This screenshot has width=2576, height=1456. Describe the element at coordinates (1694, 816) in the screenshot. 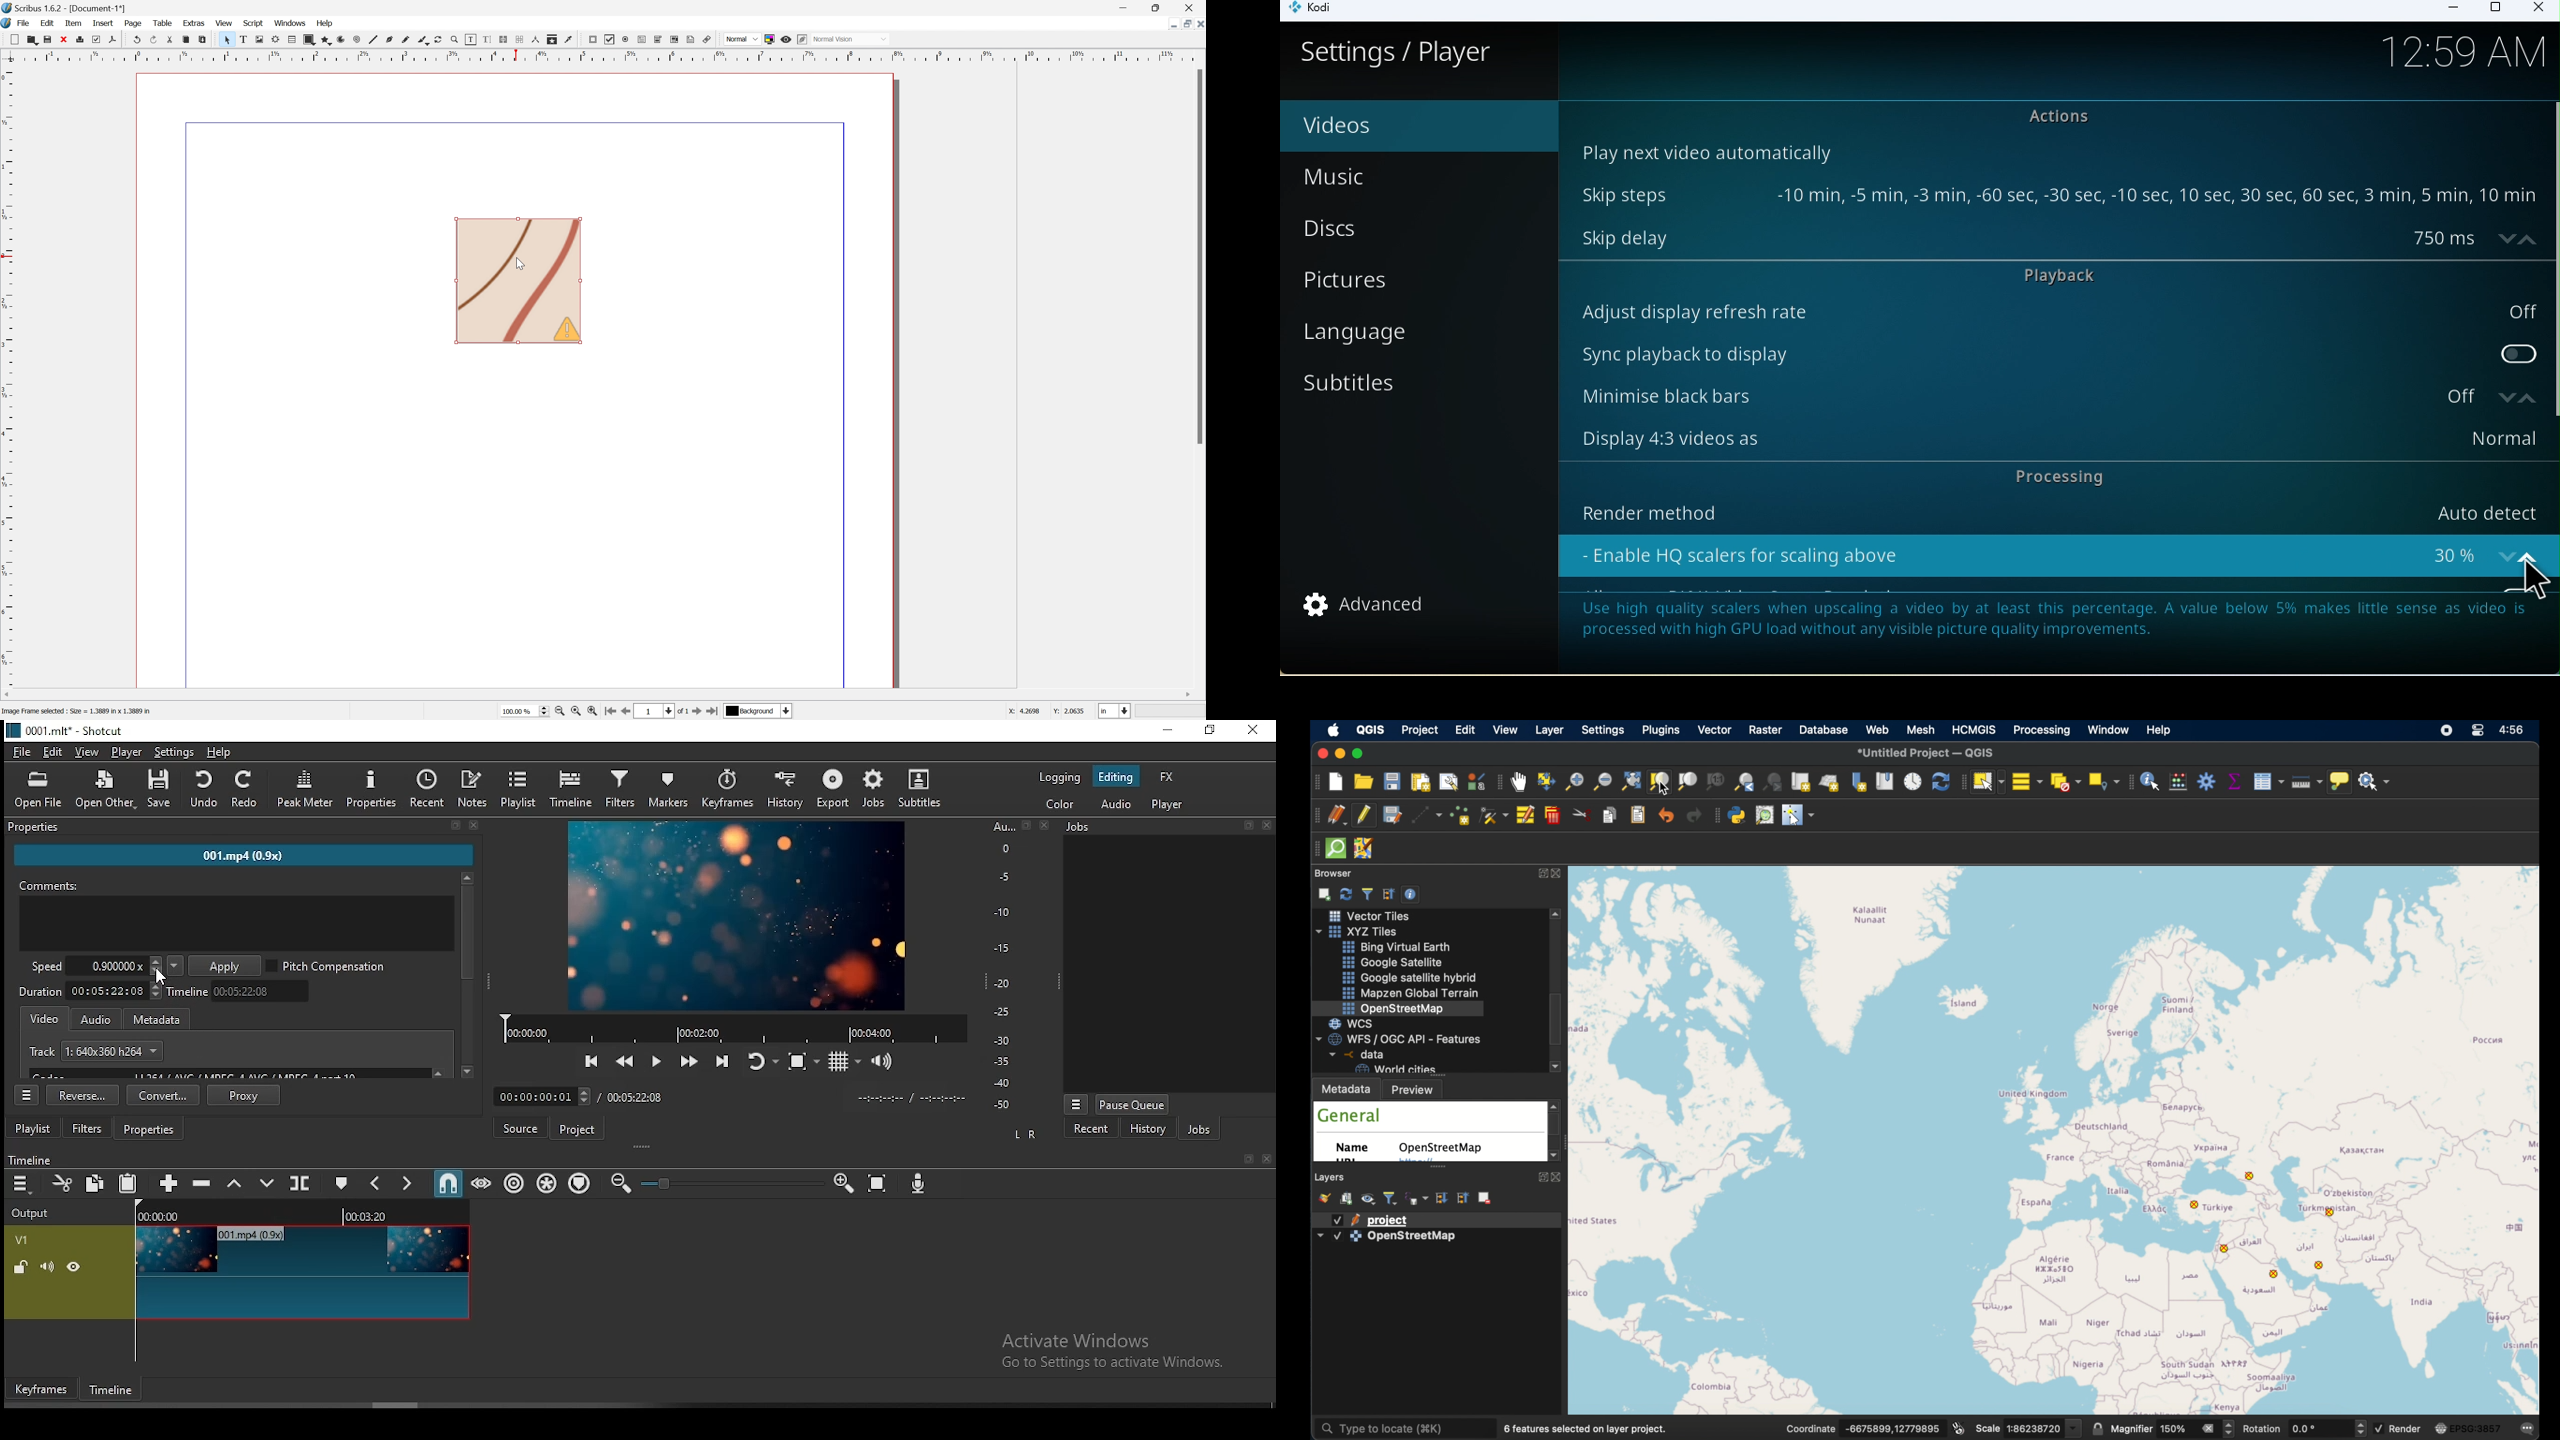

I see `redo` at that location.